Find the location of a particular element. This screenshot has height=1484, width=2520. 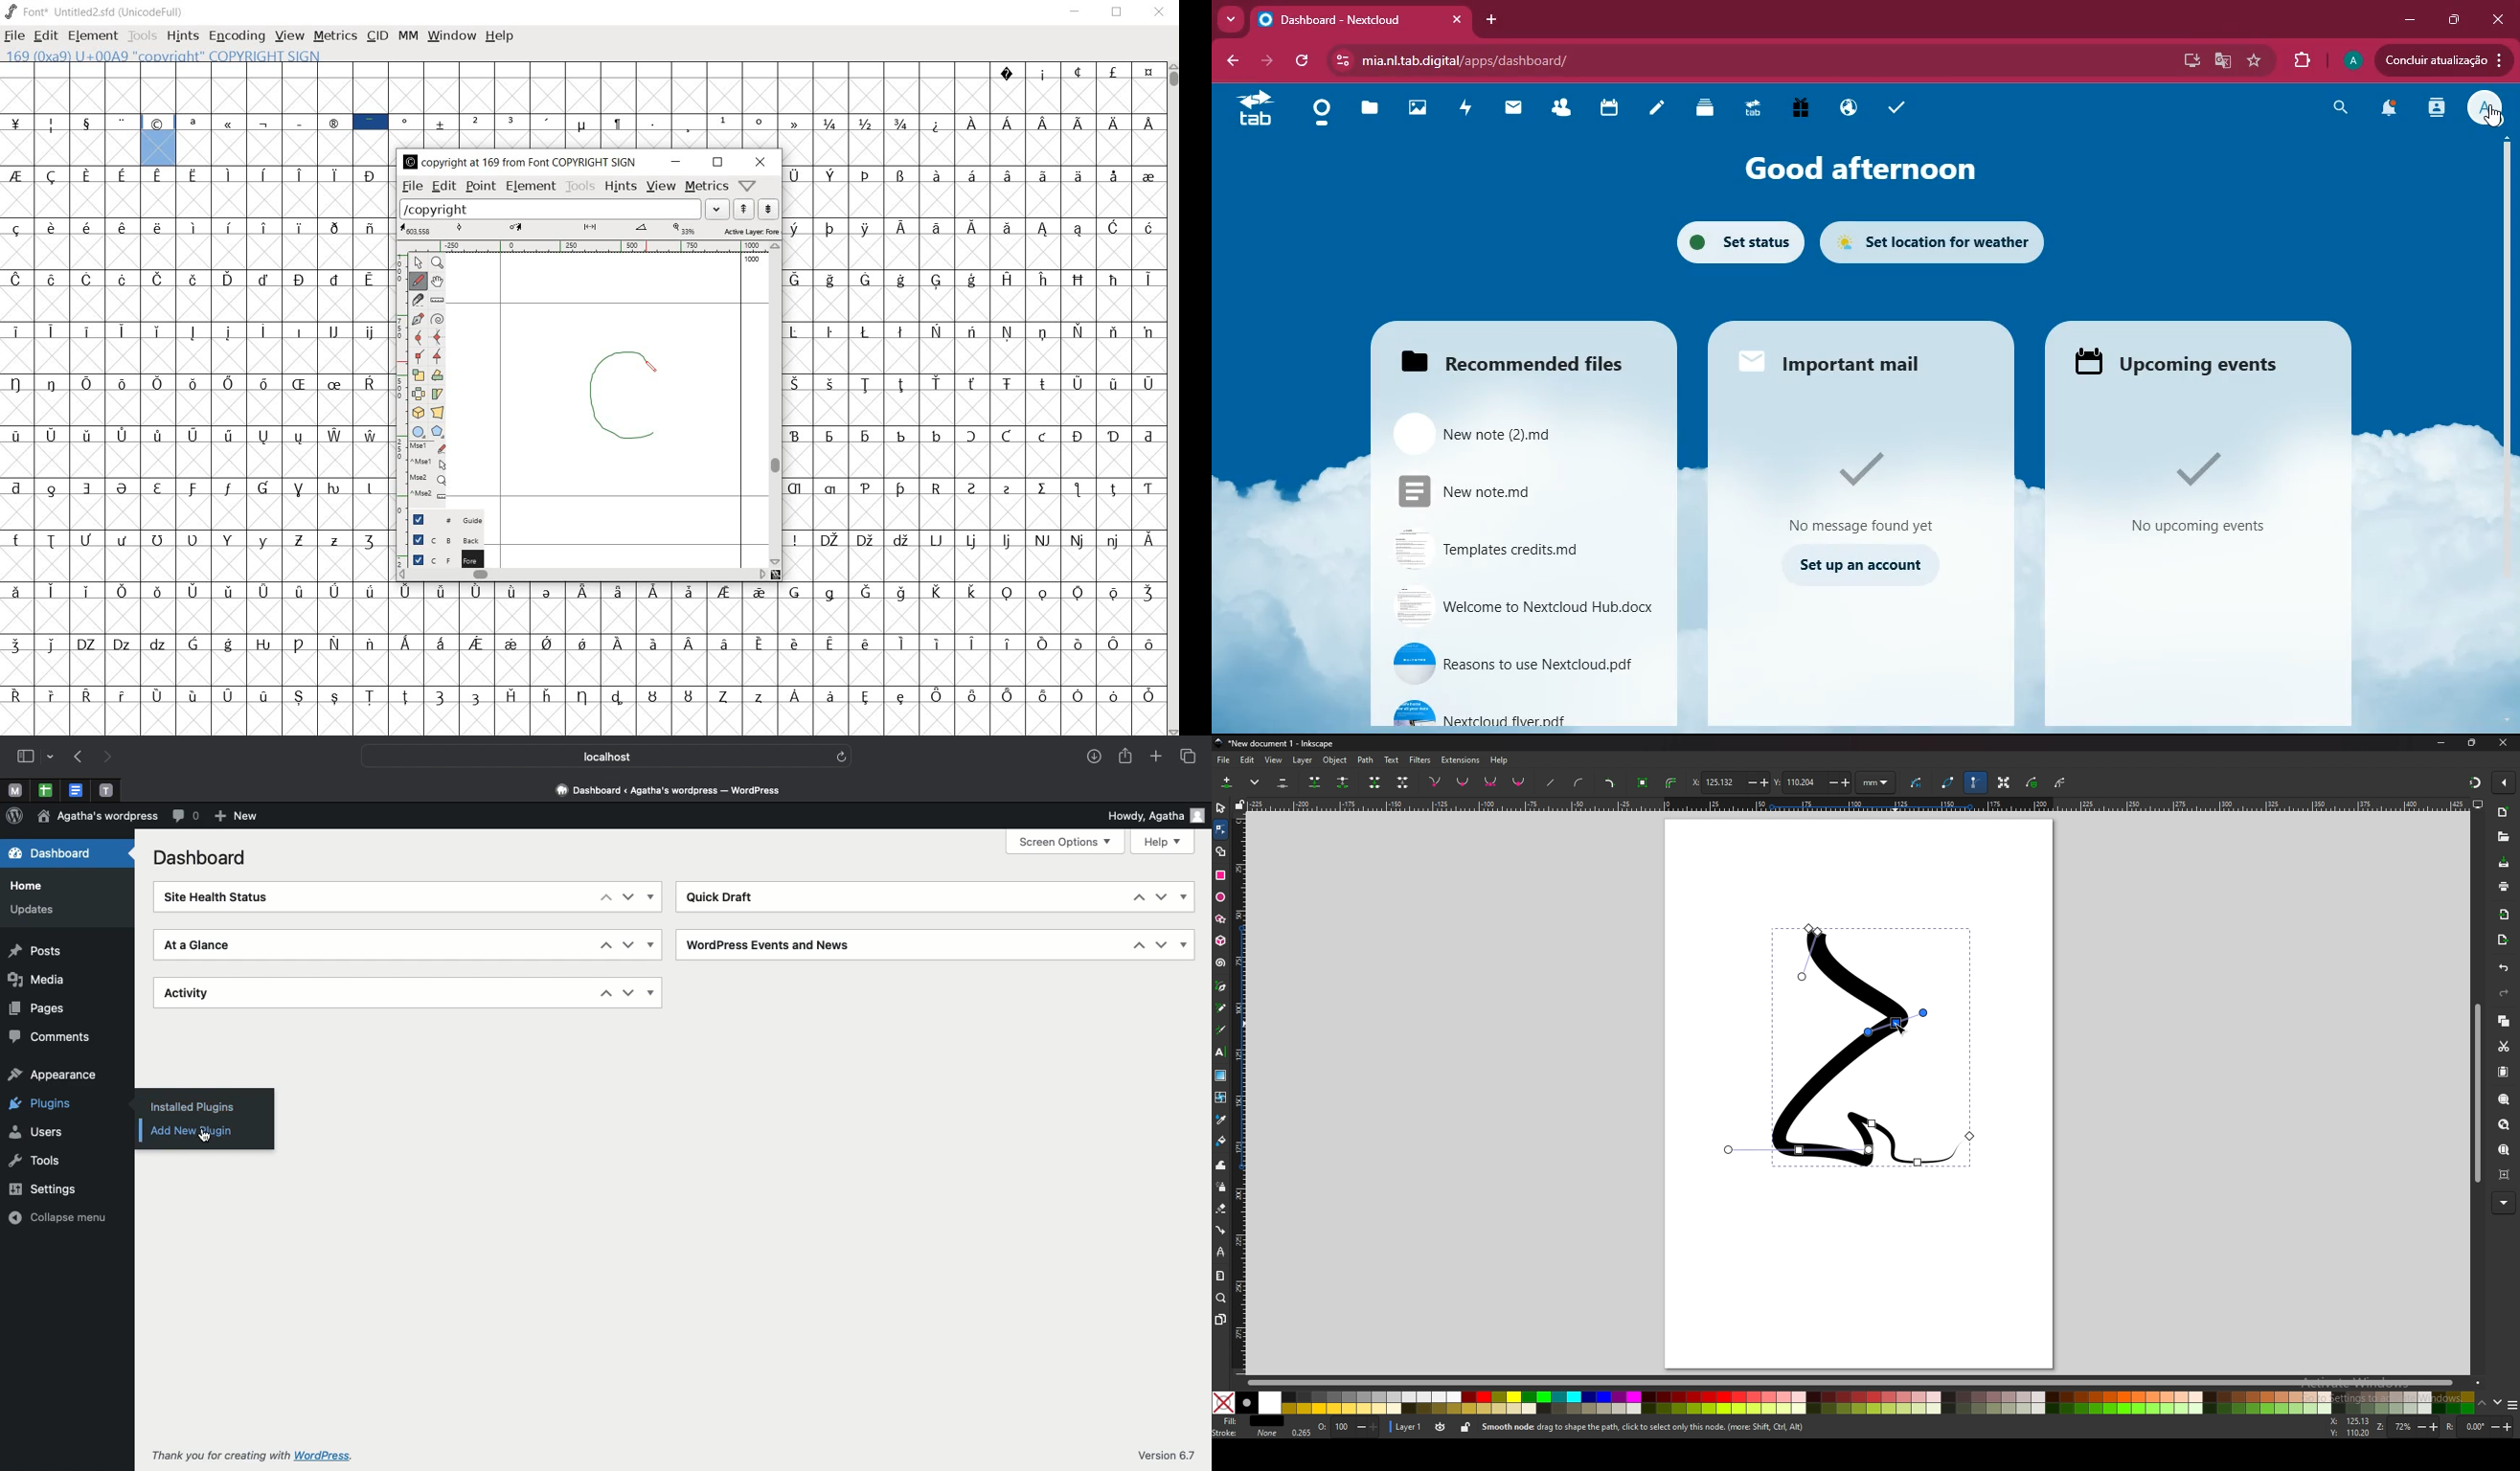

calendar is located at coordinates (1612, 110).